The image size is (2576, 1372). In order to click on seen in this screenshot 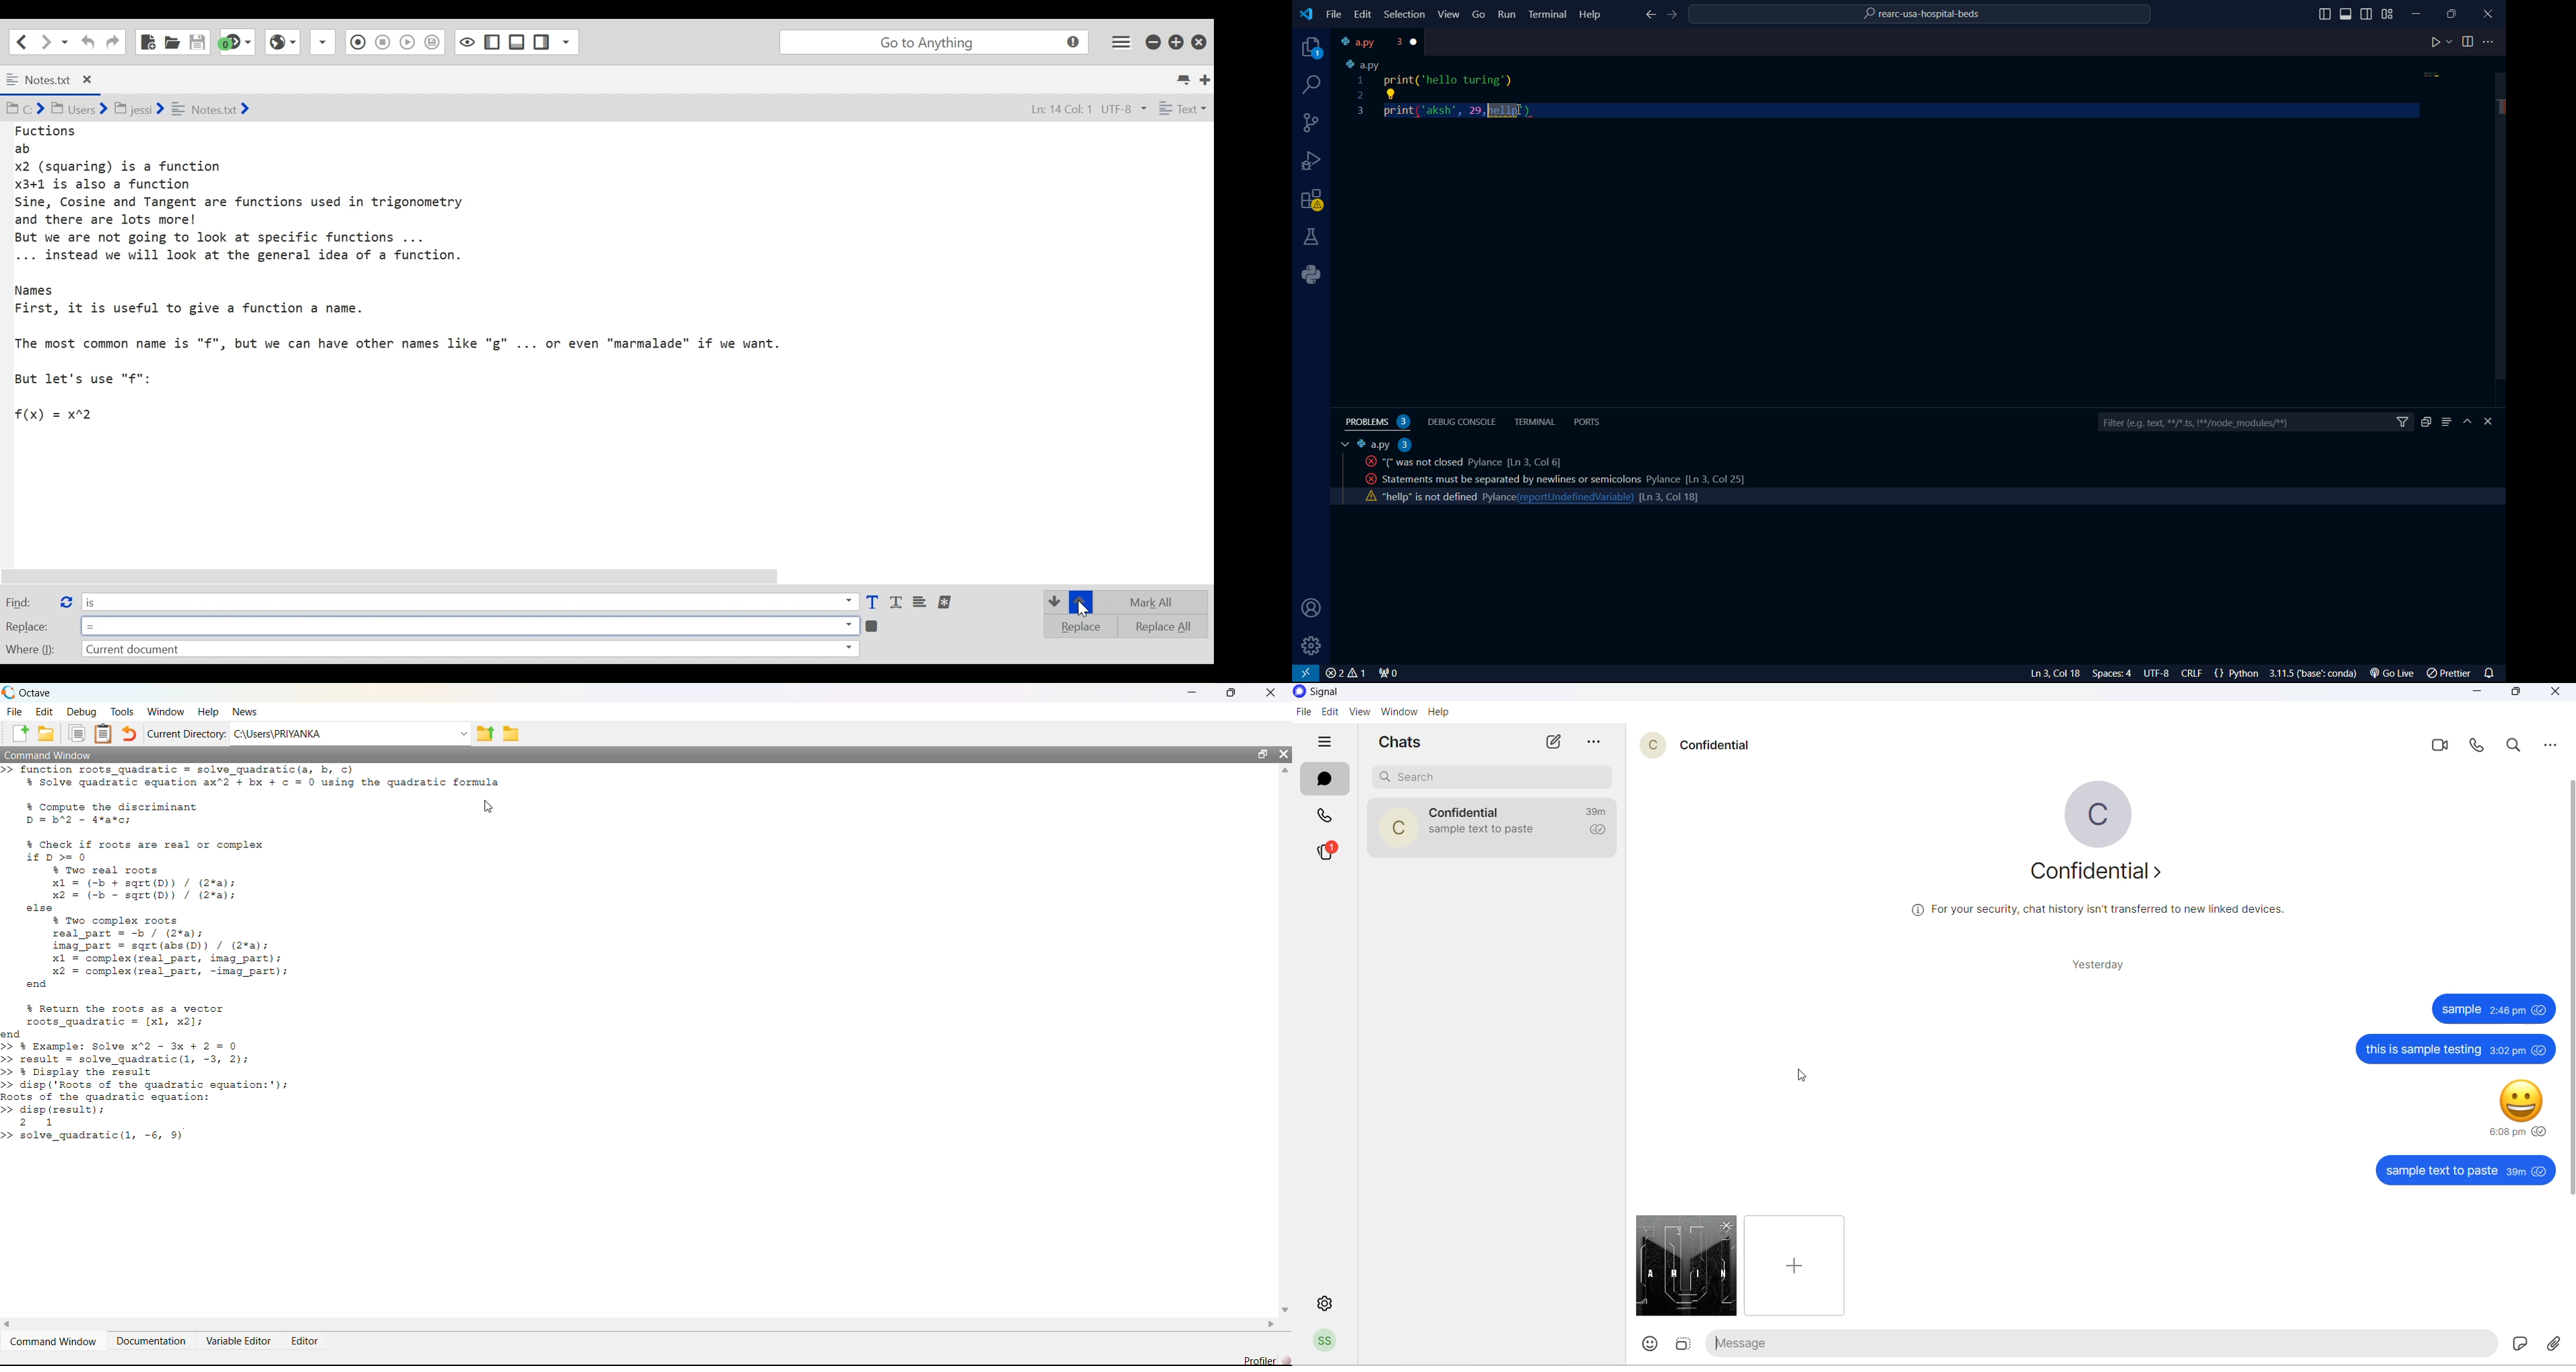, I will do `click(2543, 1011)`.